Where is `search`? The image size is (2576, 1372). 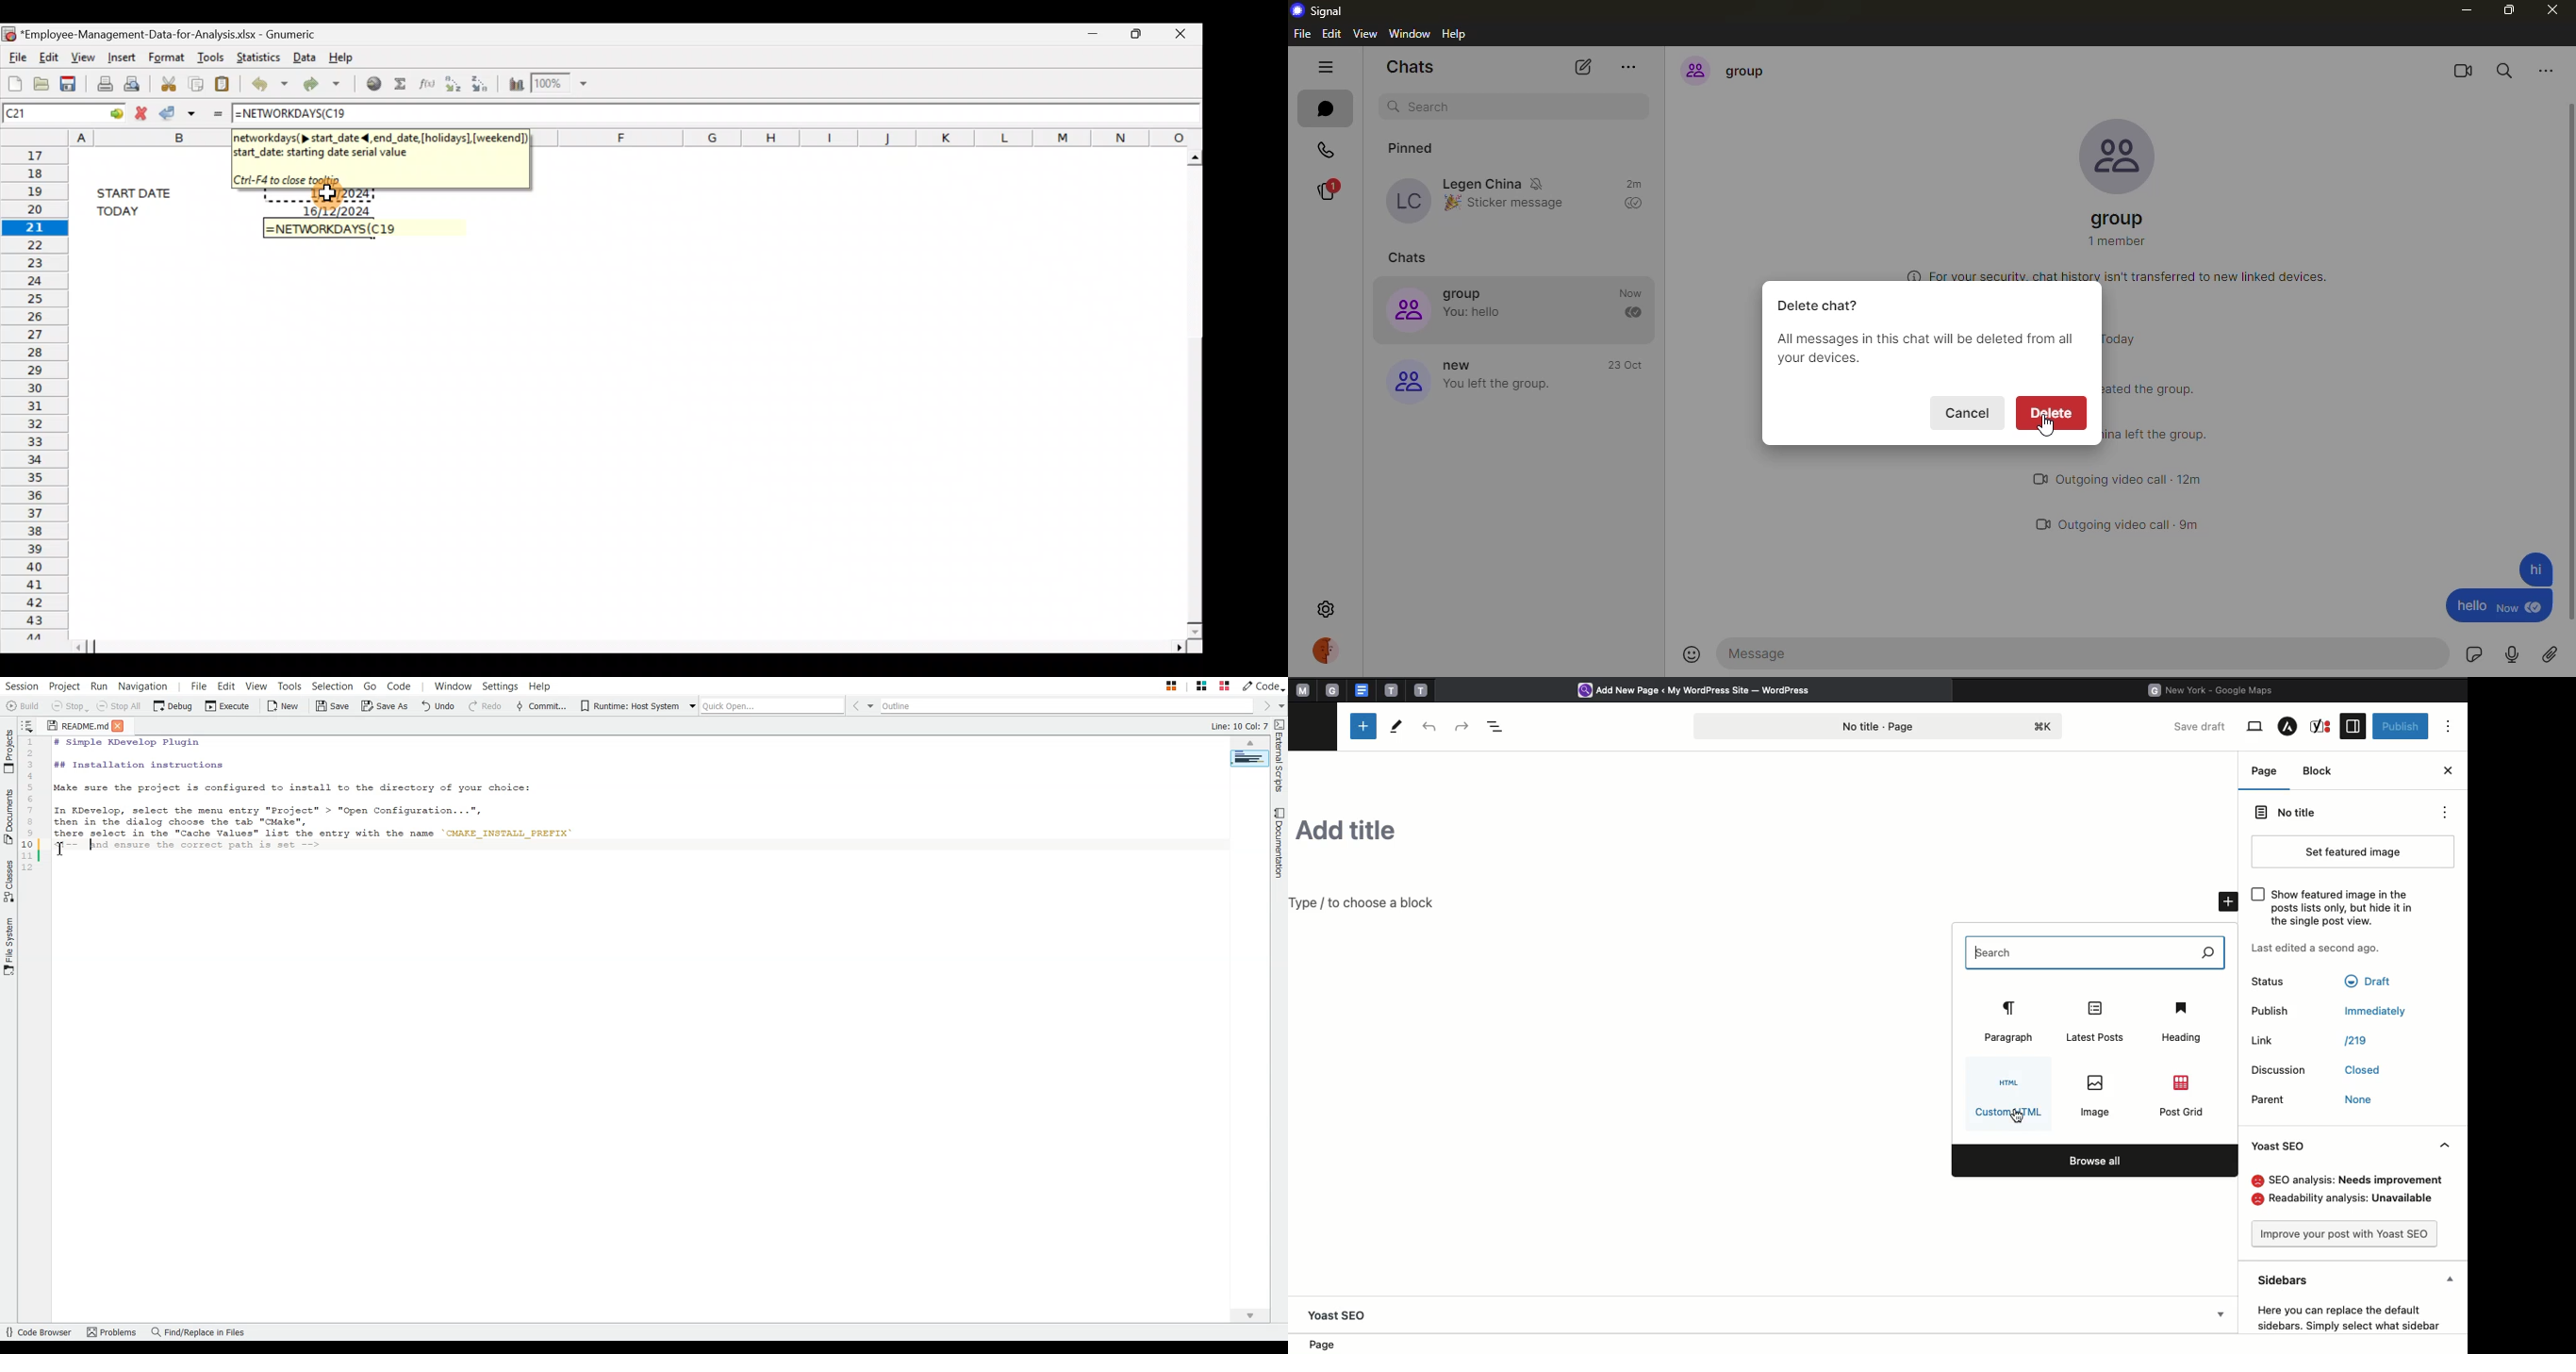 search is located at coordinates (2506, 73).